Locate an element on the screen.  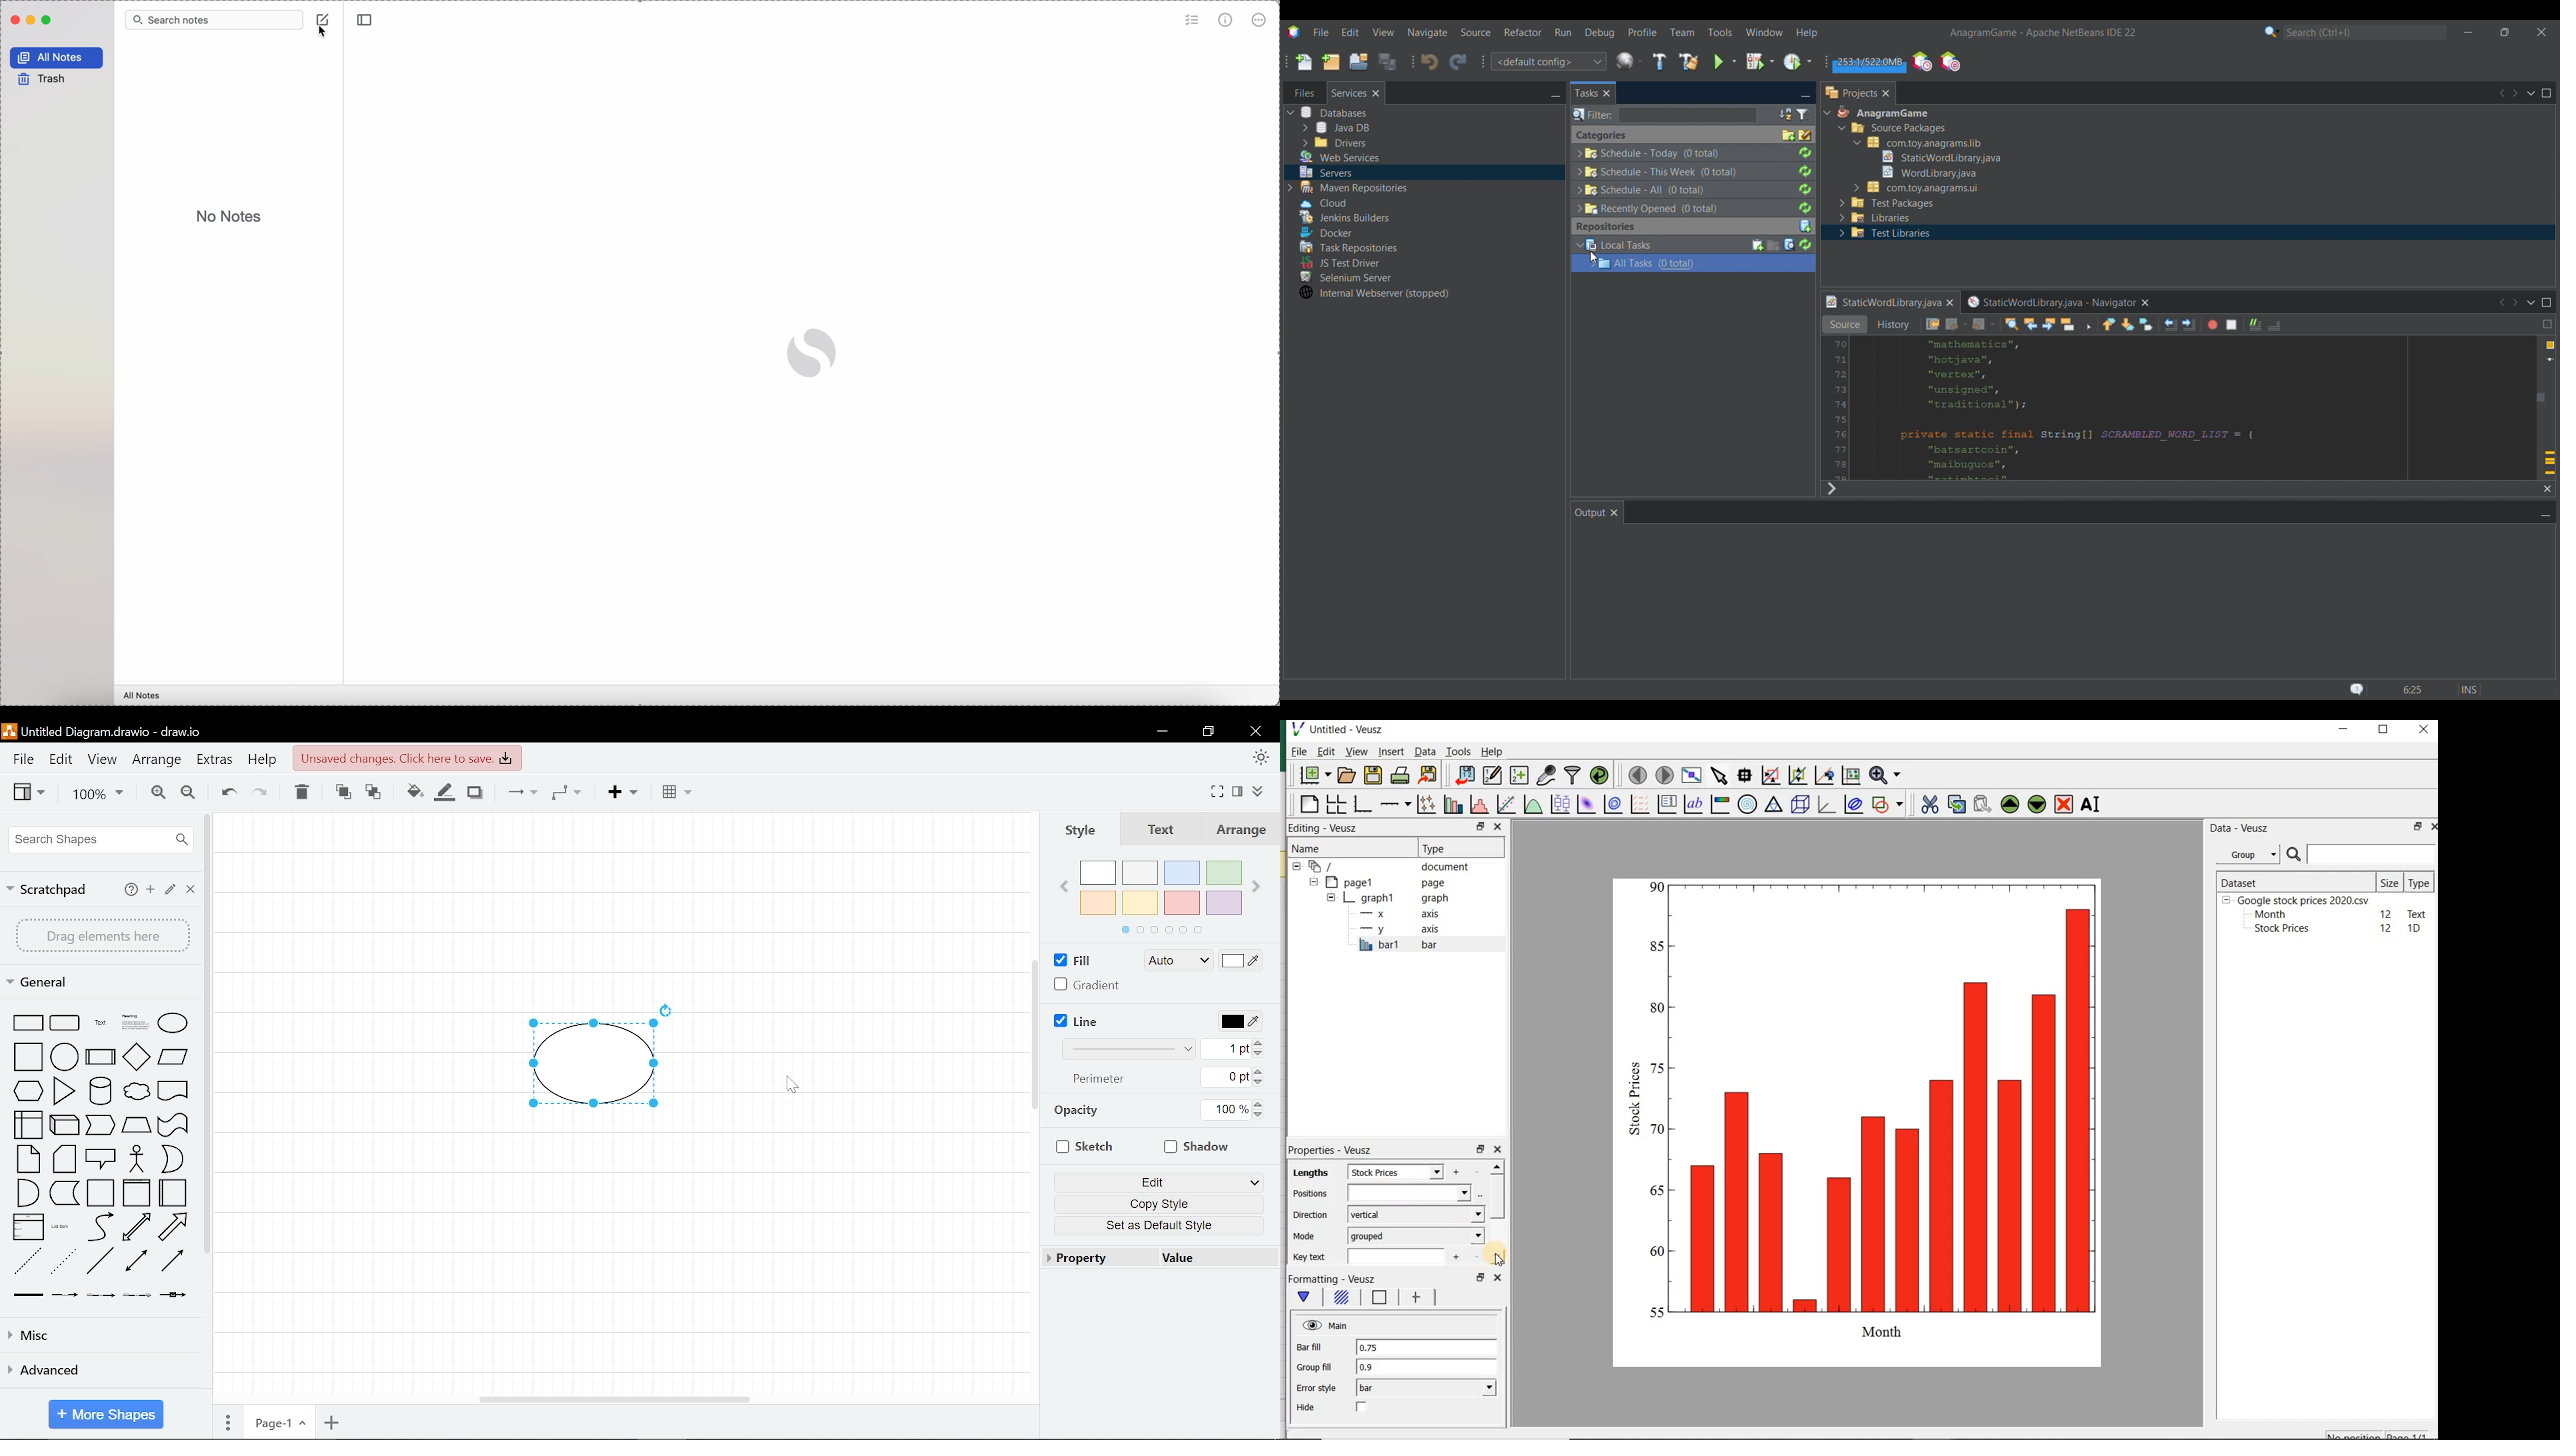
document is located at coordinates (173, 1089).